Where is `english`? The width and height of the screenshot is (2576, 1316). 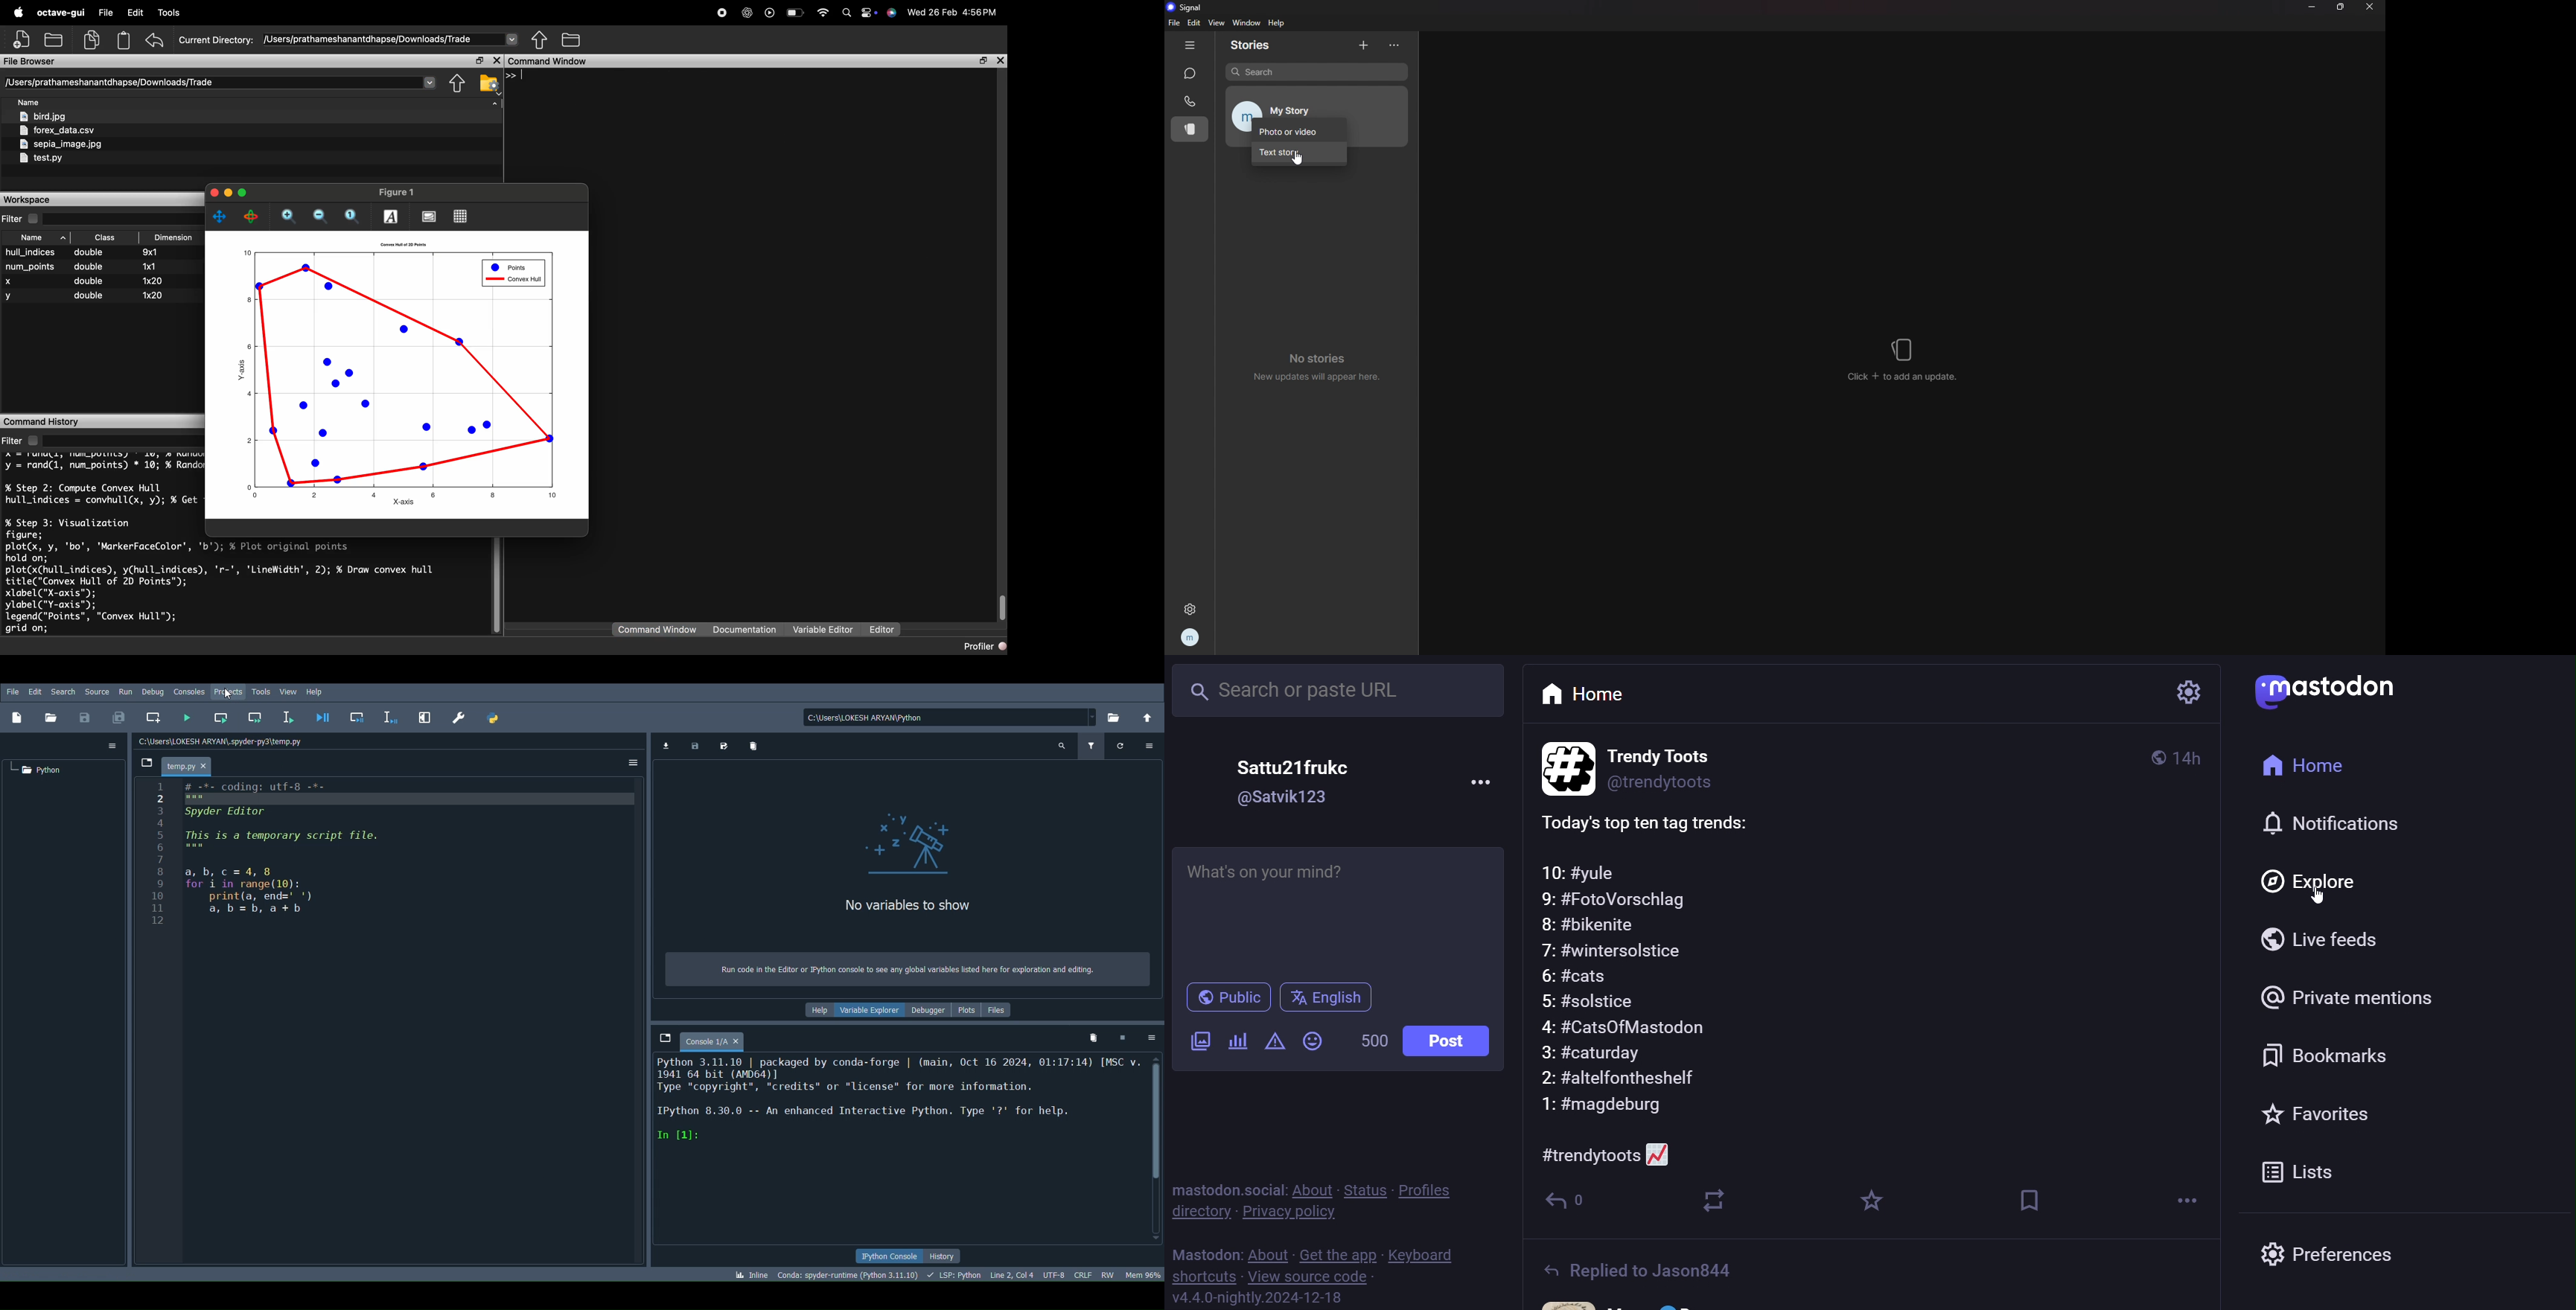
english is located at coordinates (1333, 999).